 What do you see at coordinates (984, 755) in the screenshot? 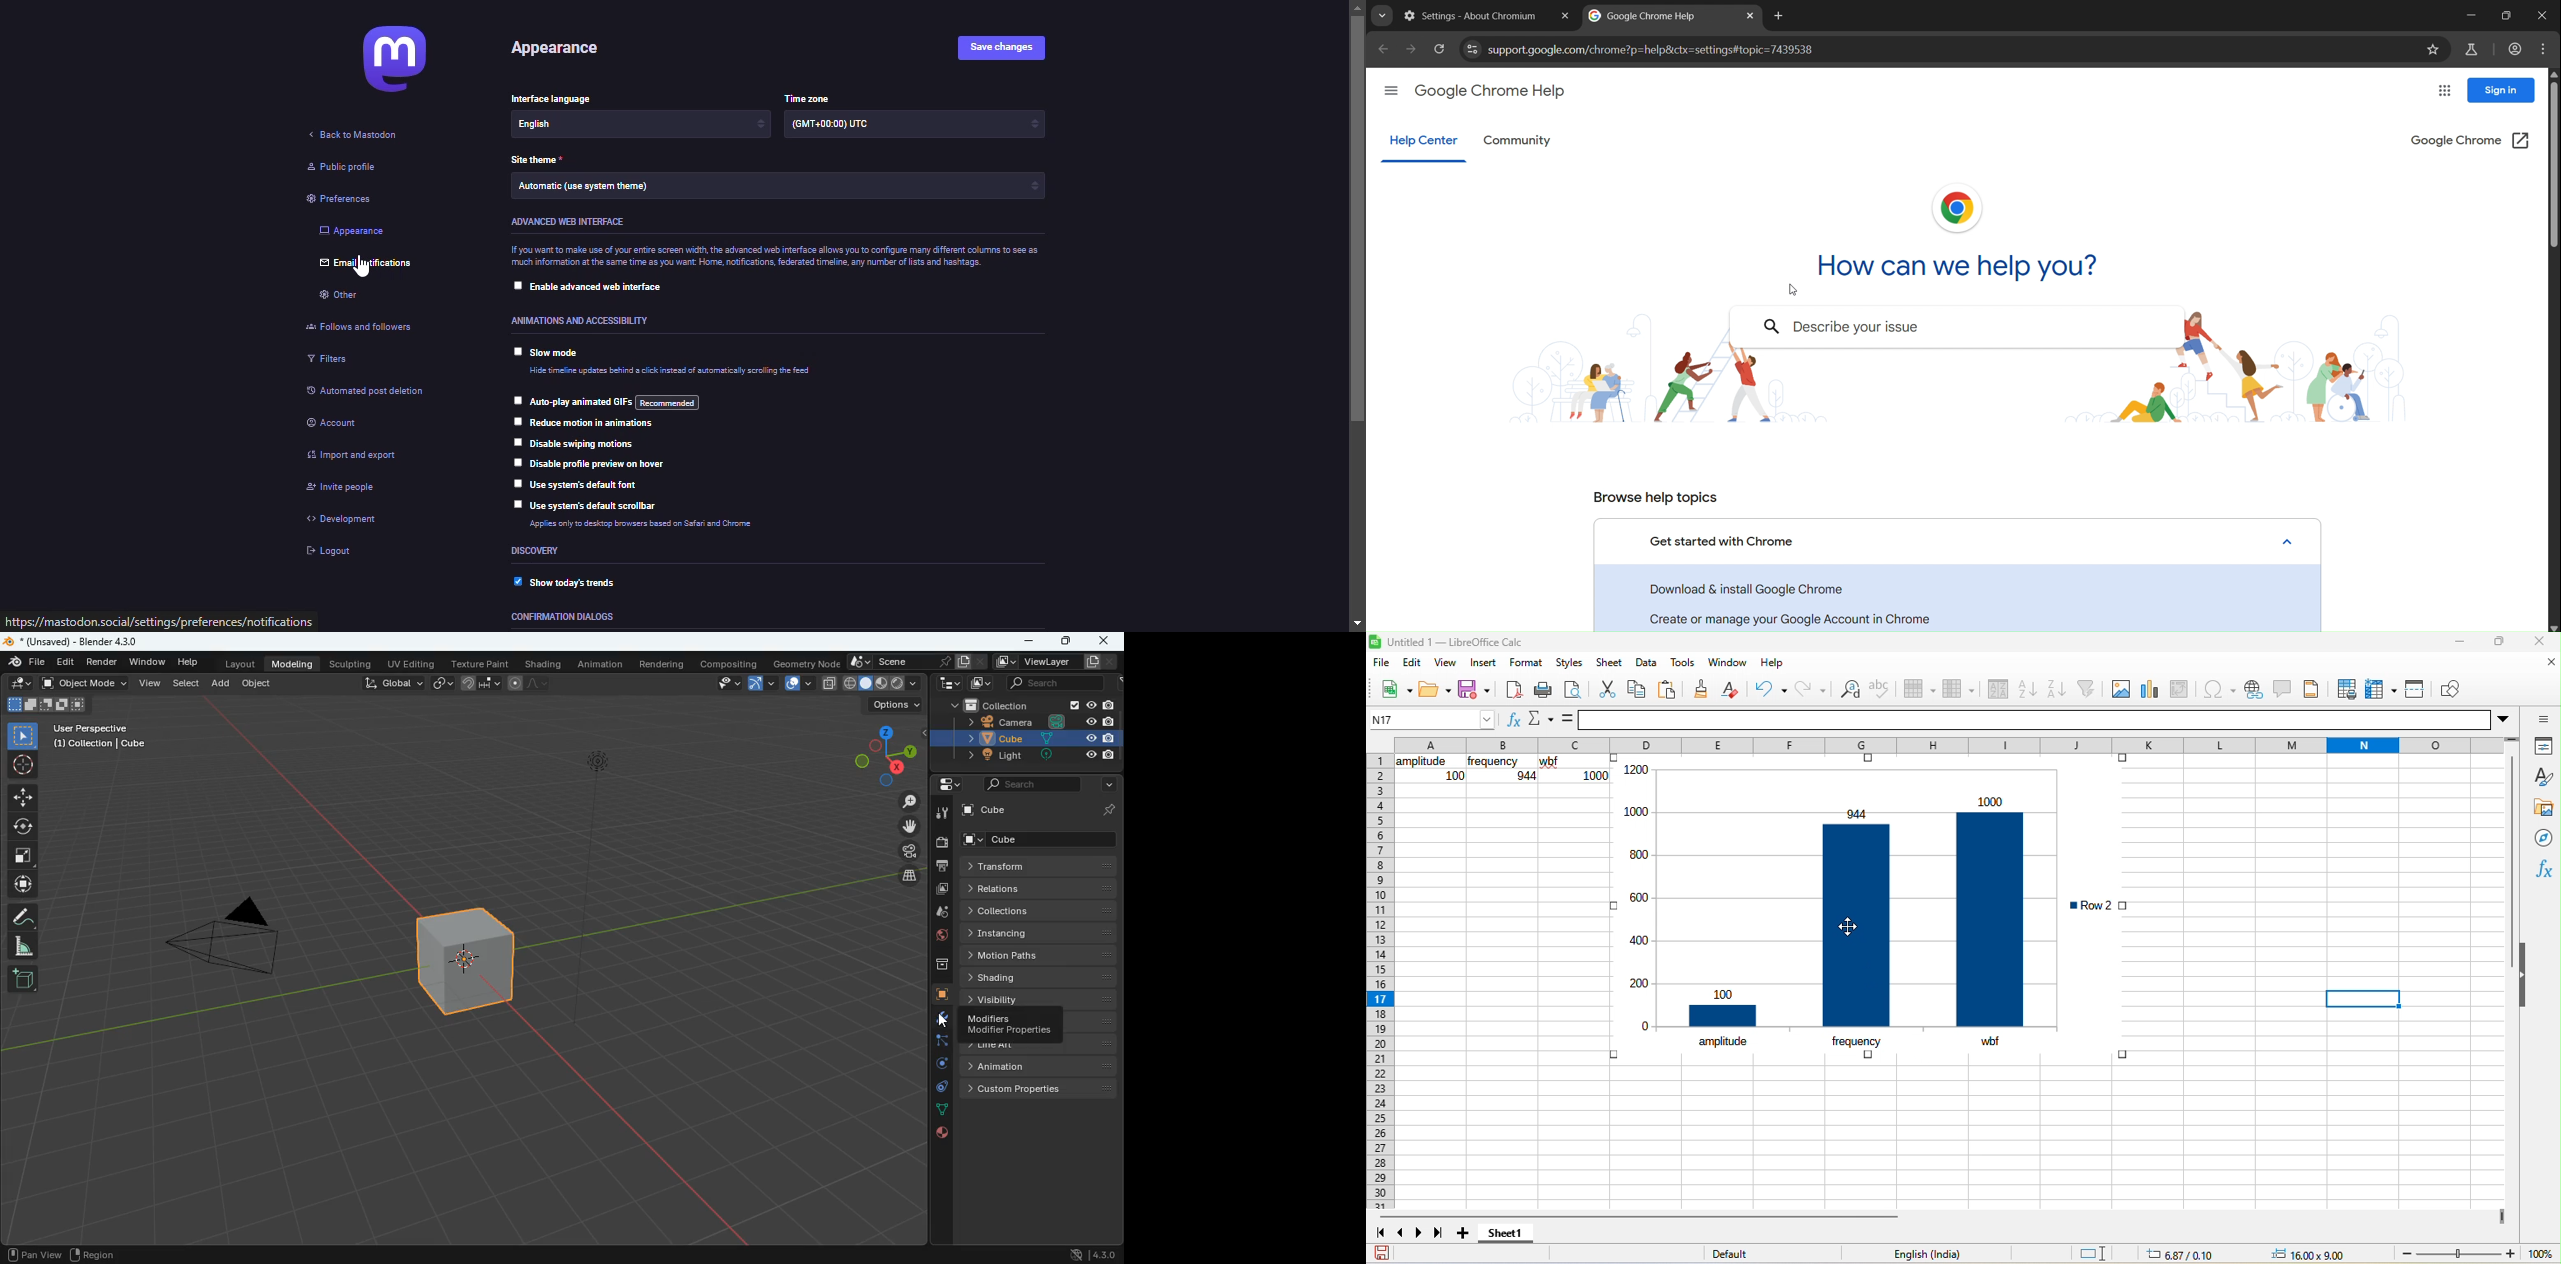
I see `light` at bounding box center [984, 755].